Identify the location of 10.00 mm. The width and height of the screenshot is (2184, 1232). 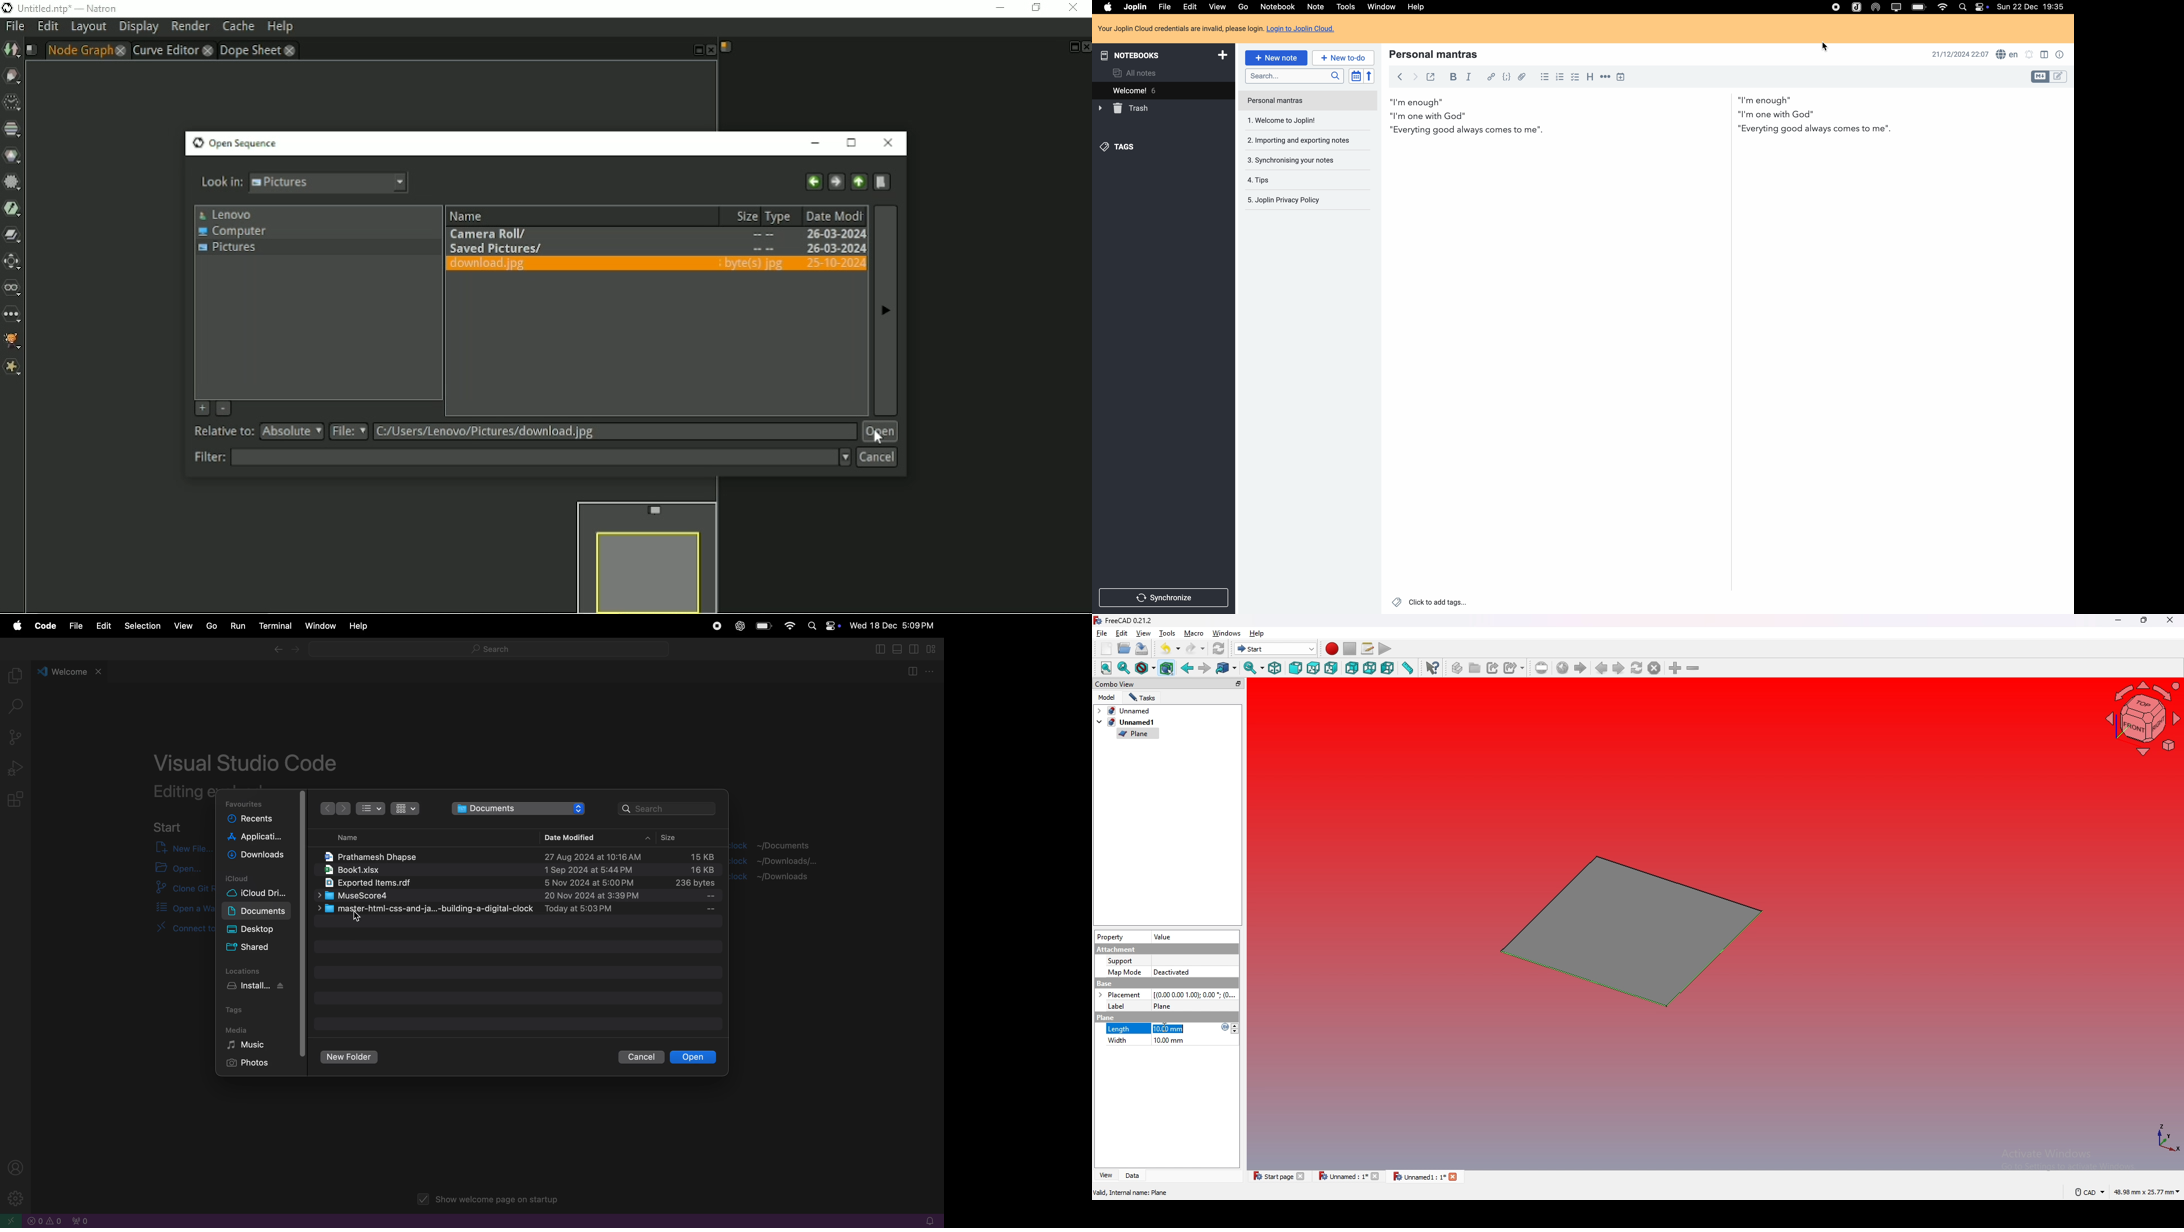
(1196, 1029).